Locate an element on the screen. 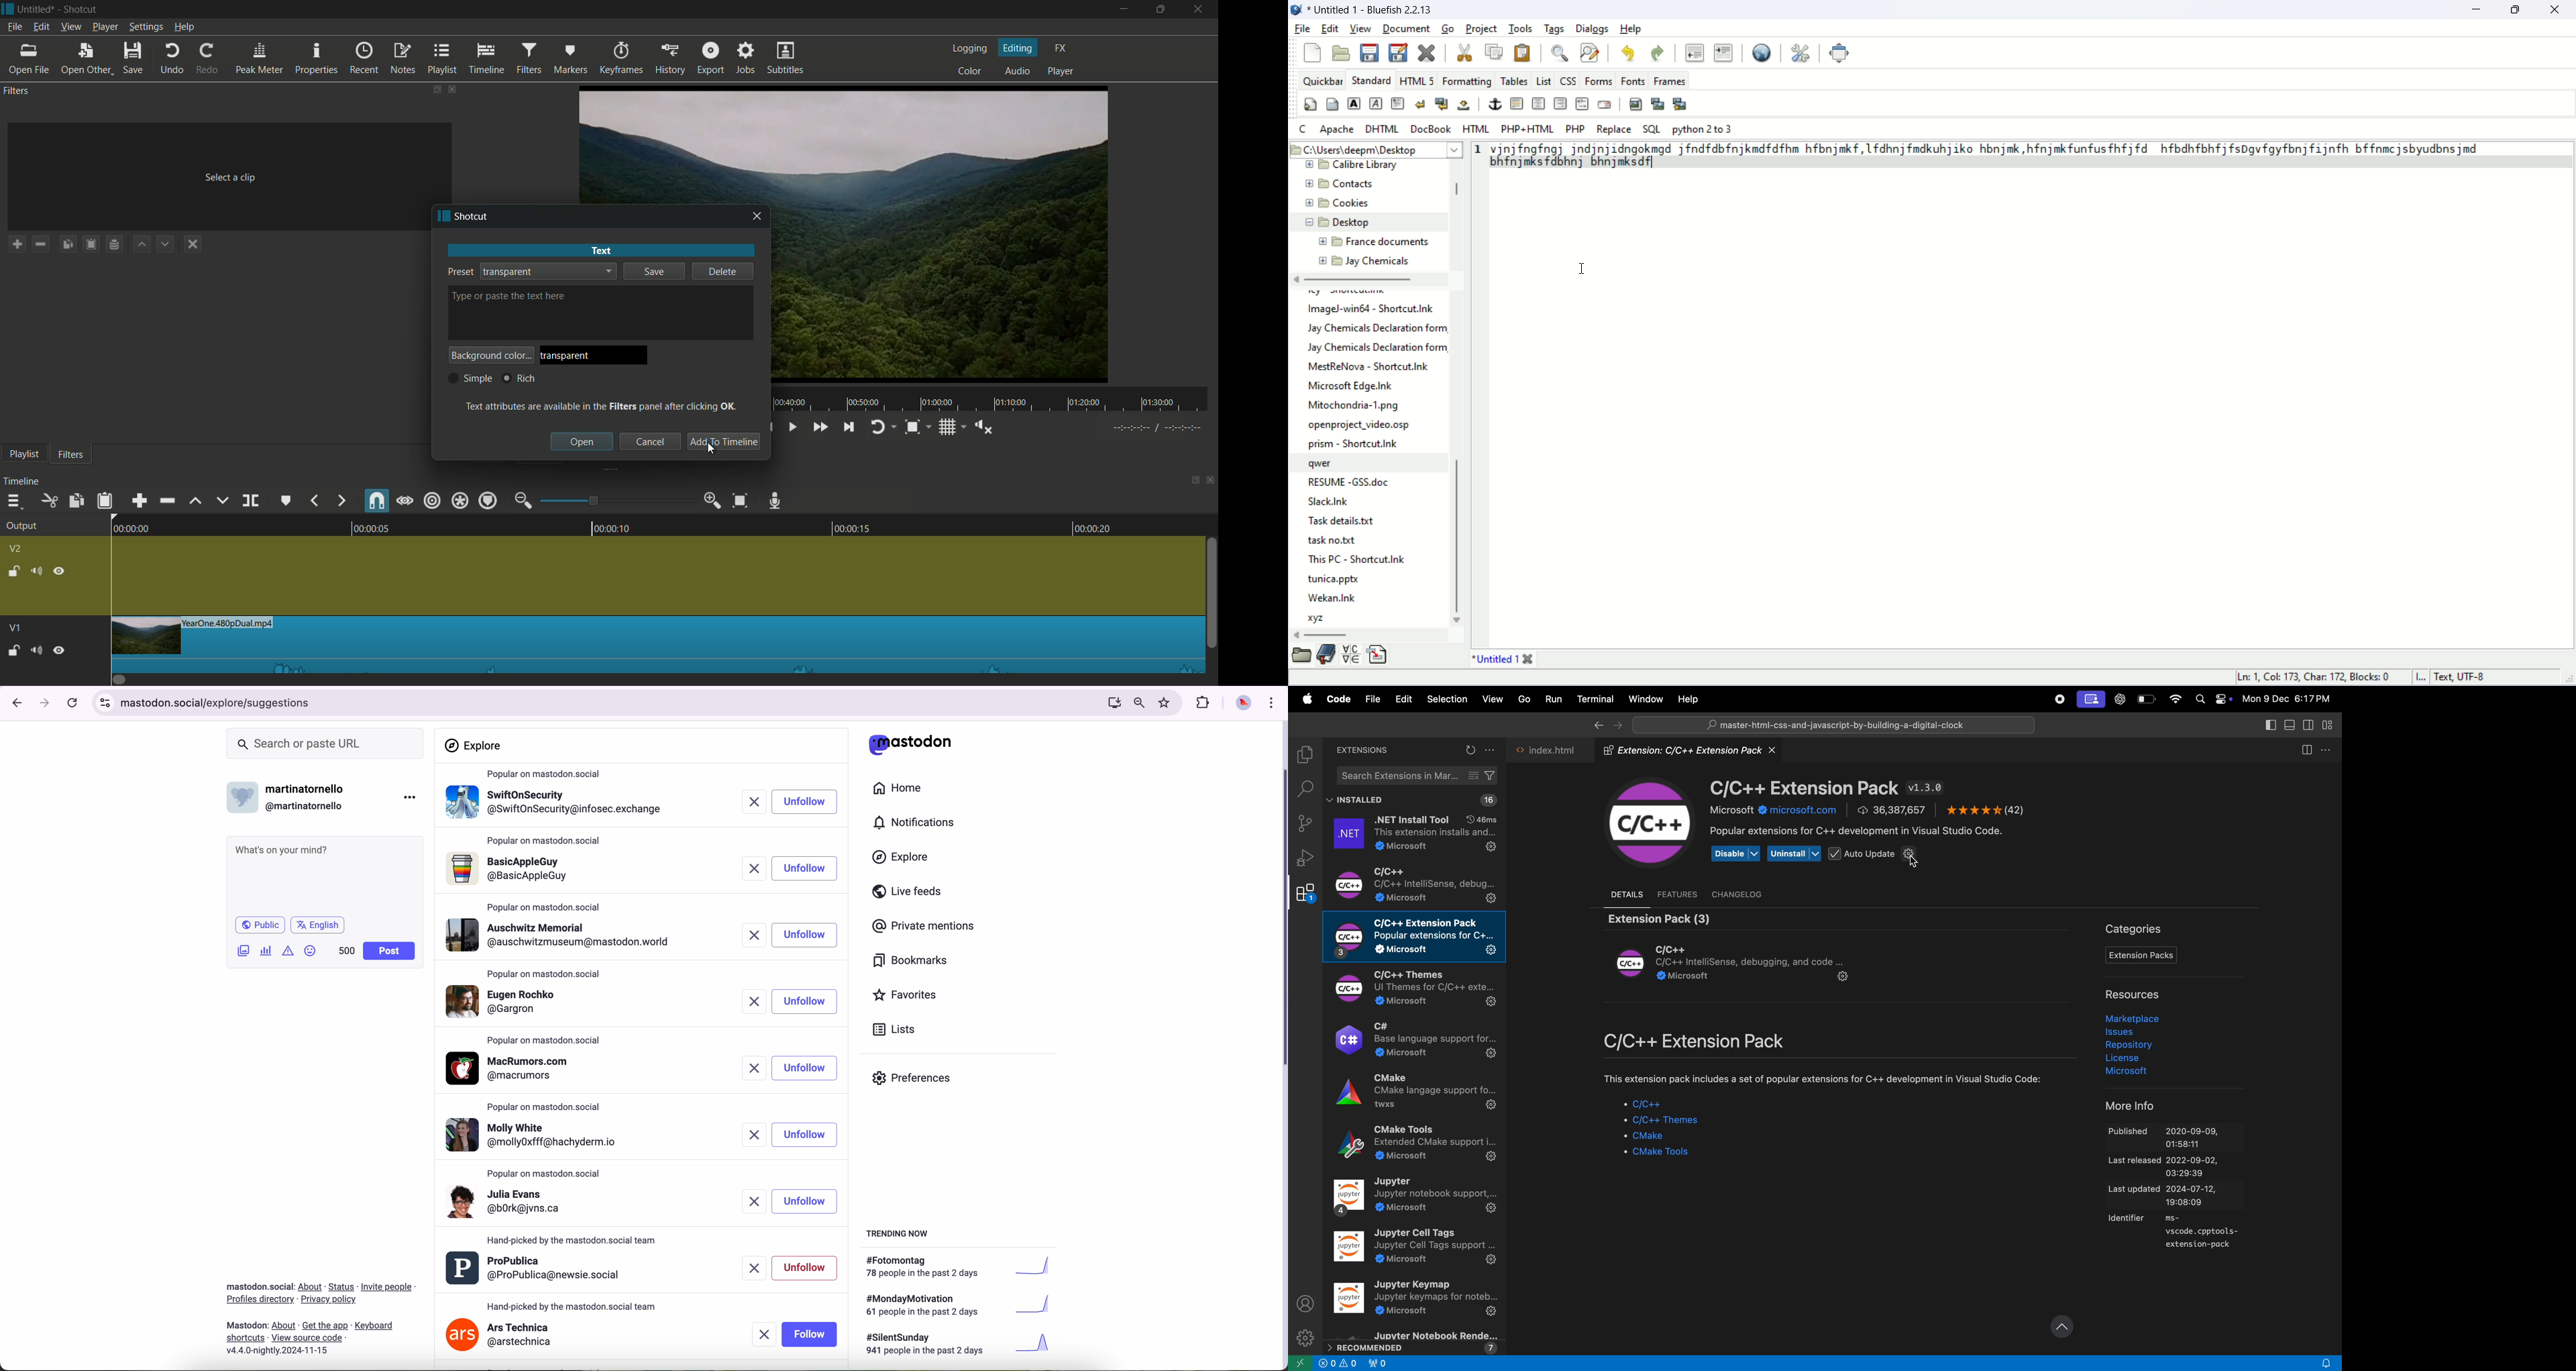 The image size is (2576, 1372). 16 is located at coordinates (1486, 801).